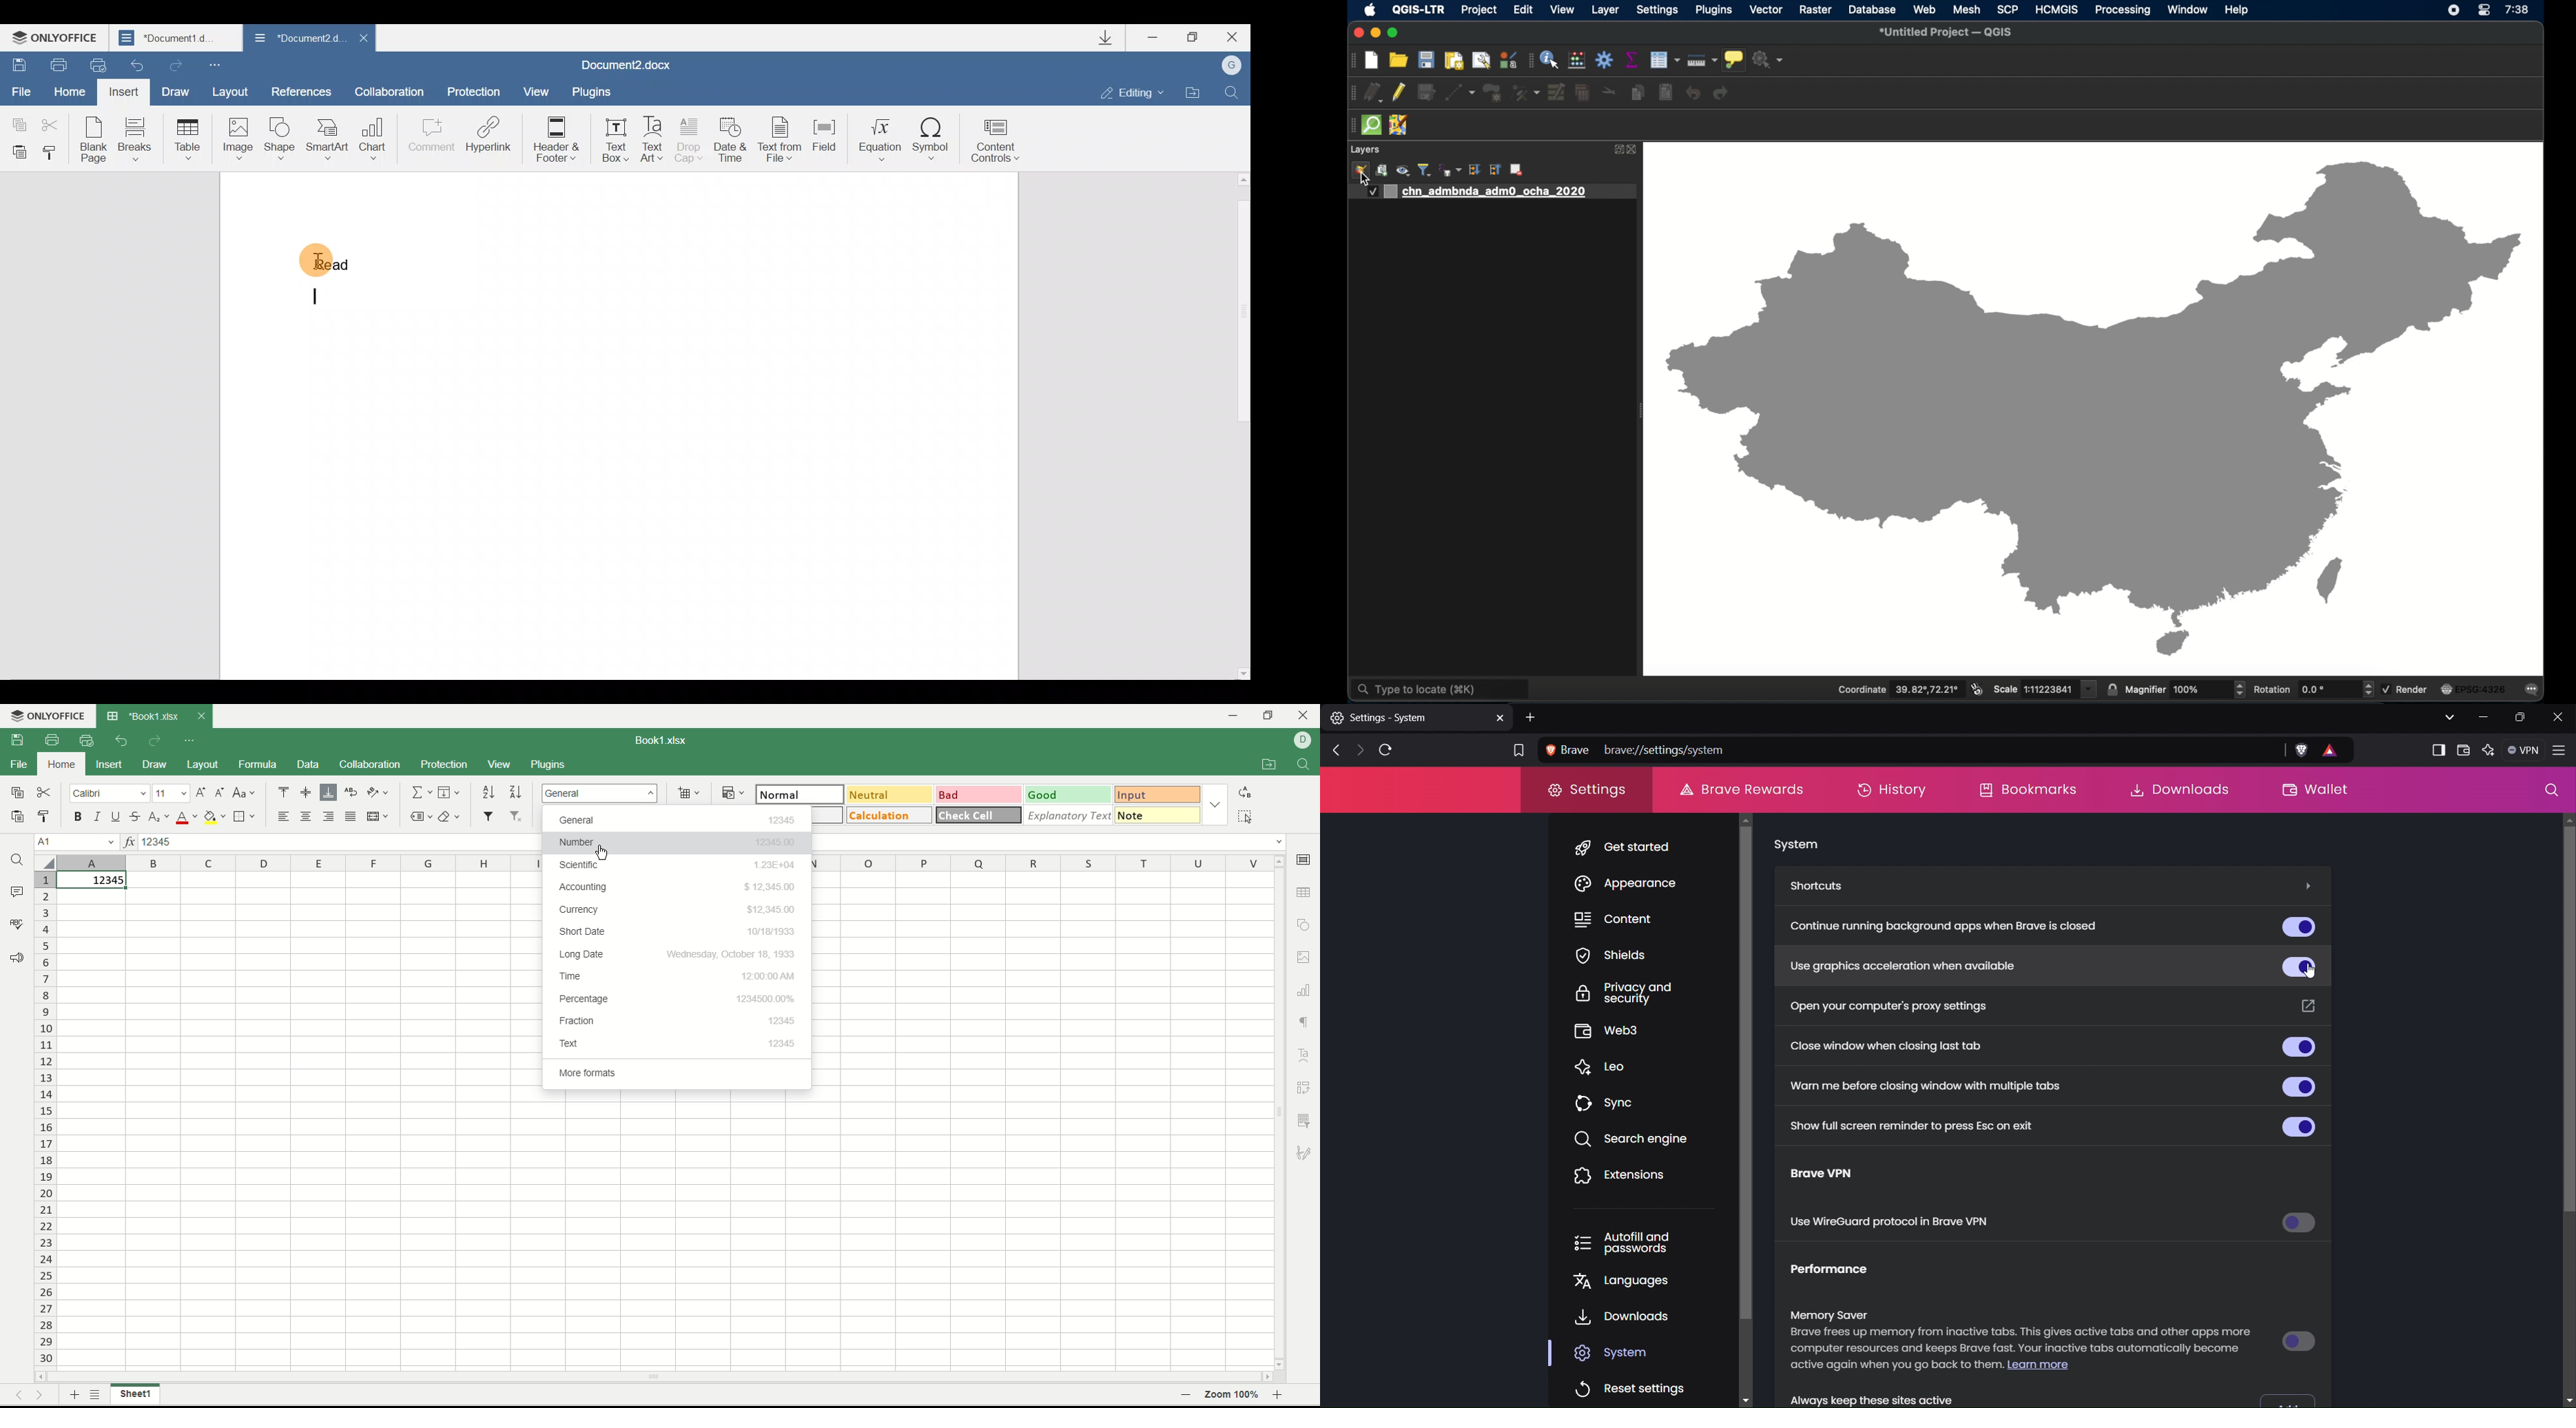  I want to click on column name, so click(300, 863).